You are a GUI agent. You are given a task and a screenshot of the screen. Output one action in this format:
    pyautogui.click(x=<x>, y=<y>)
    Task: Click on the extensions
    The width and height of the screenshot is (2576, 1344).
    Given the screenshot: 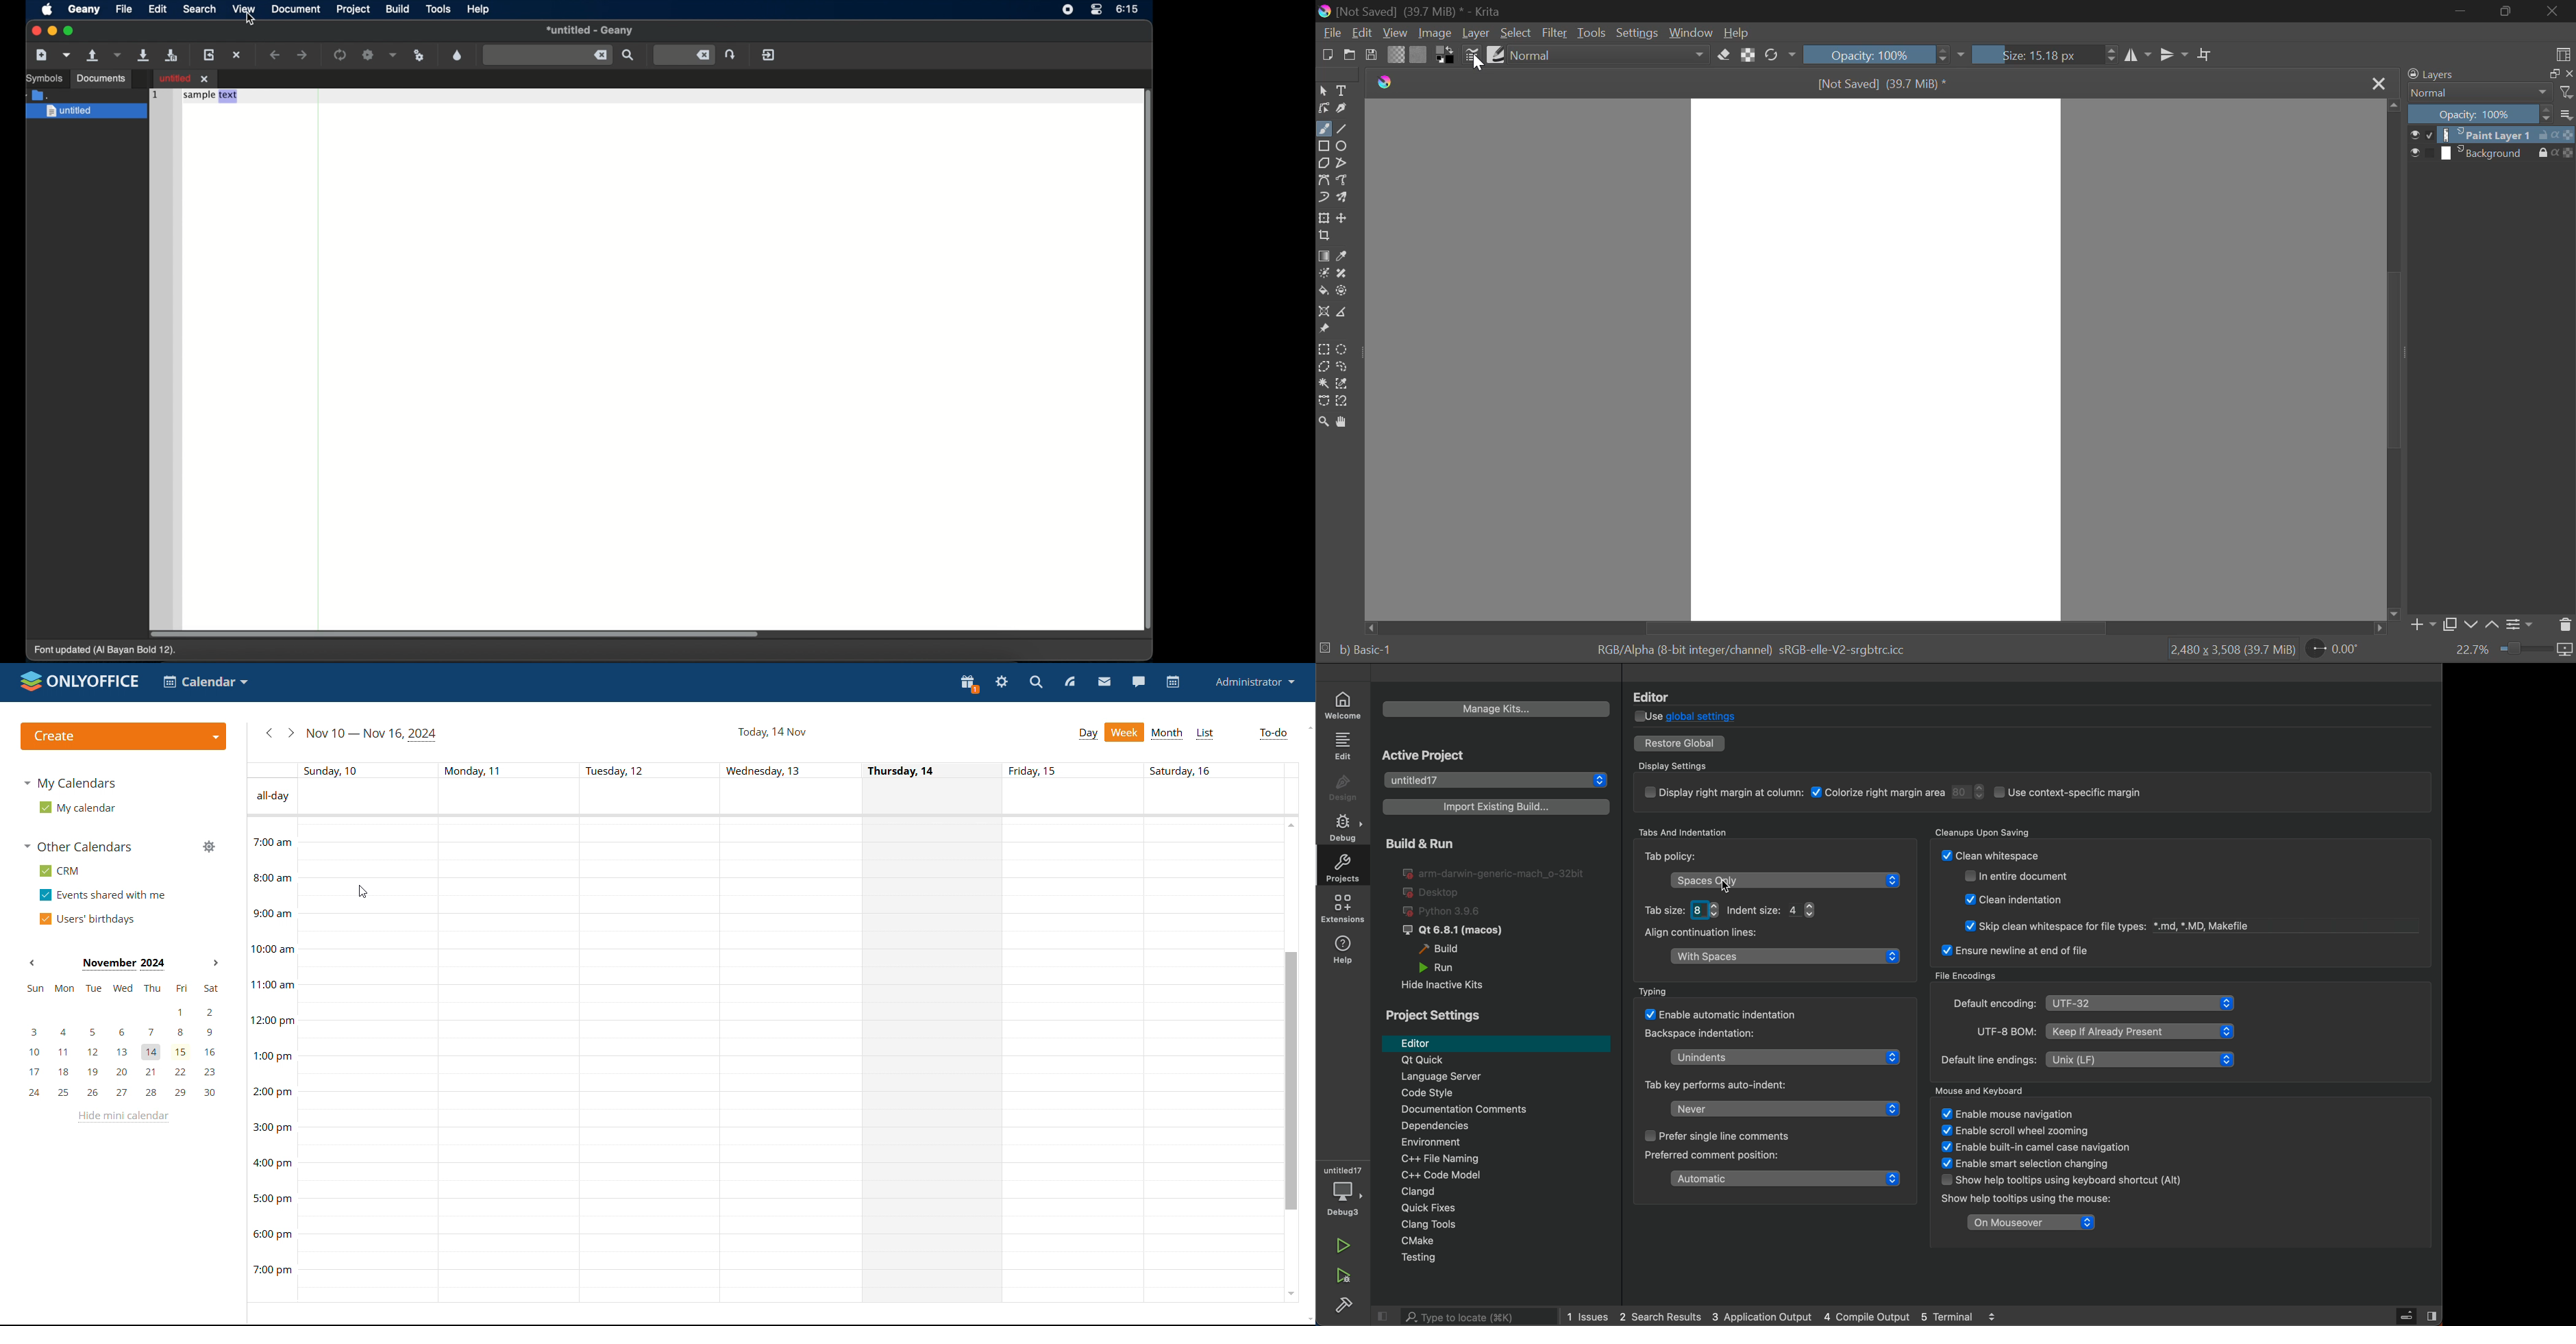 What is the action you would take?
    pyautogui.click(x=1346, y=910)
    